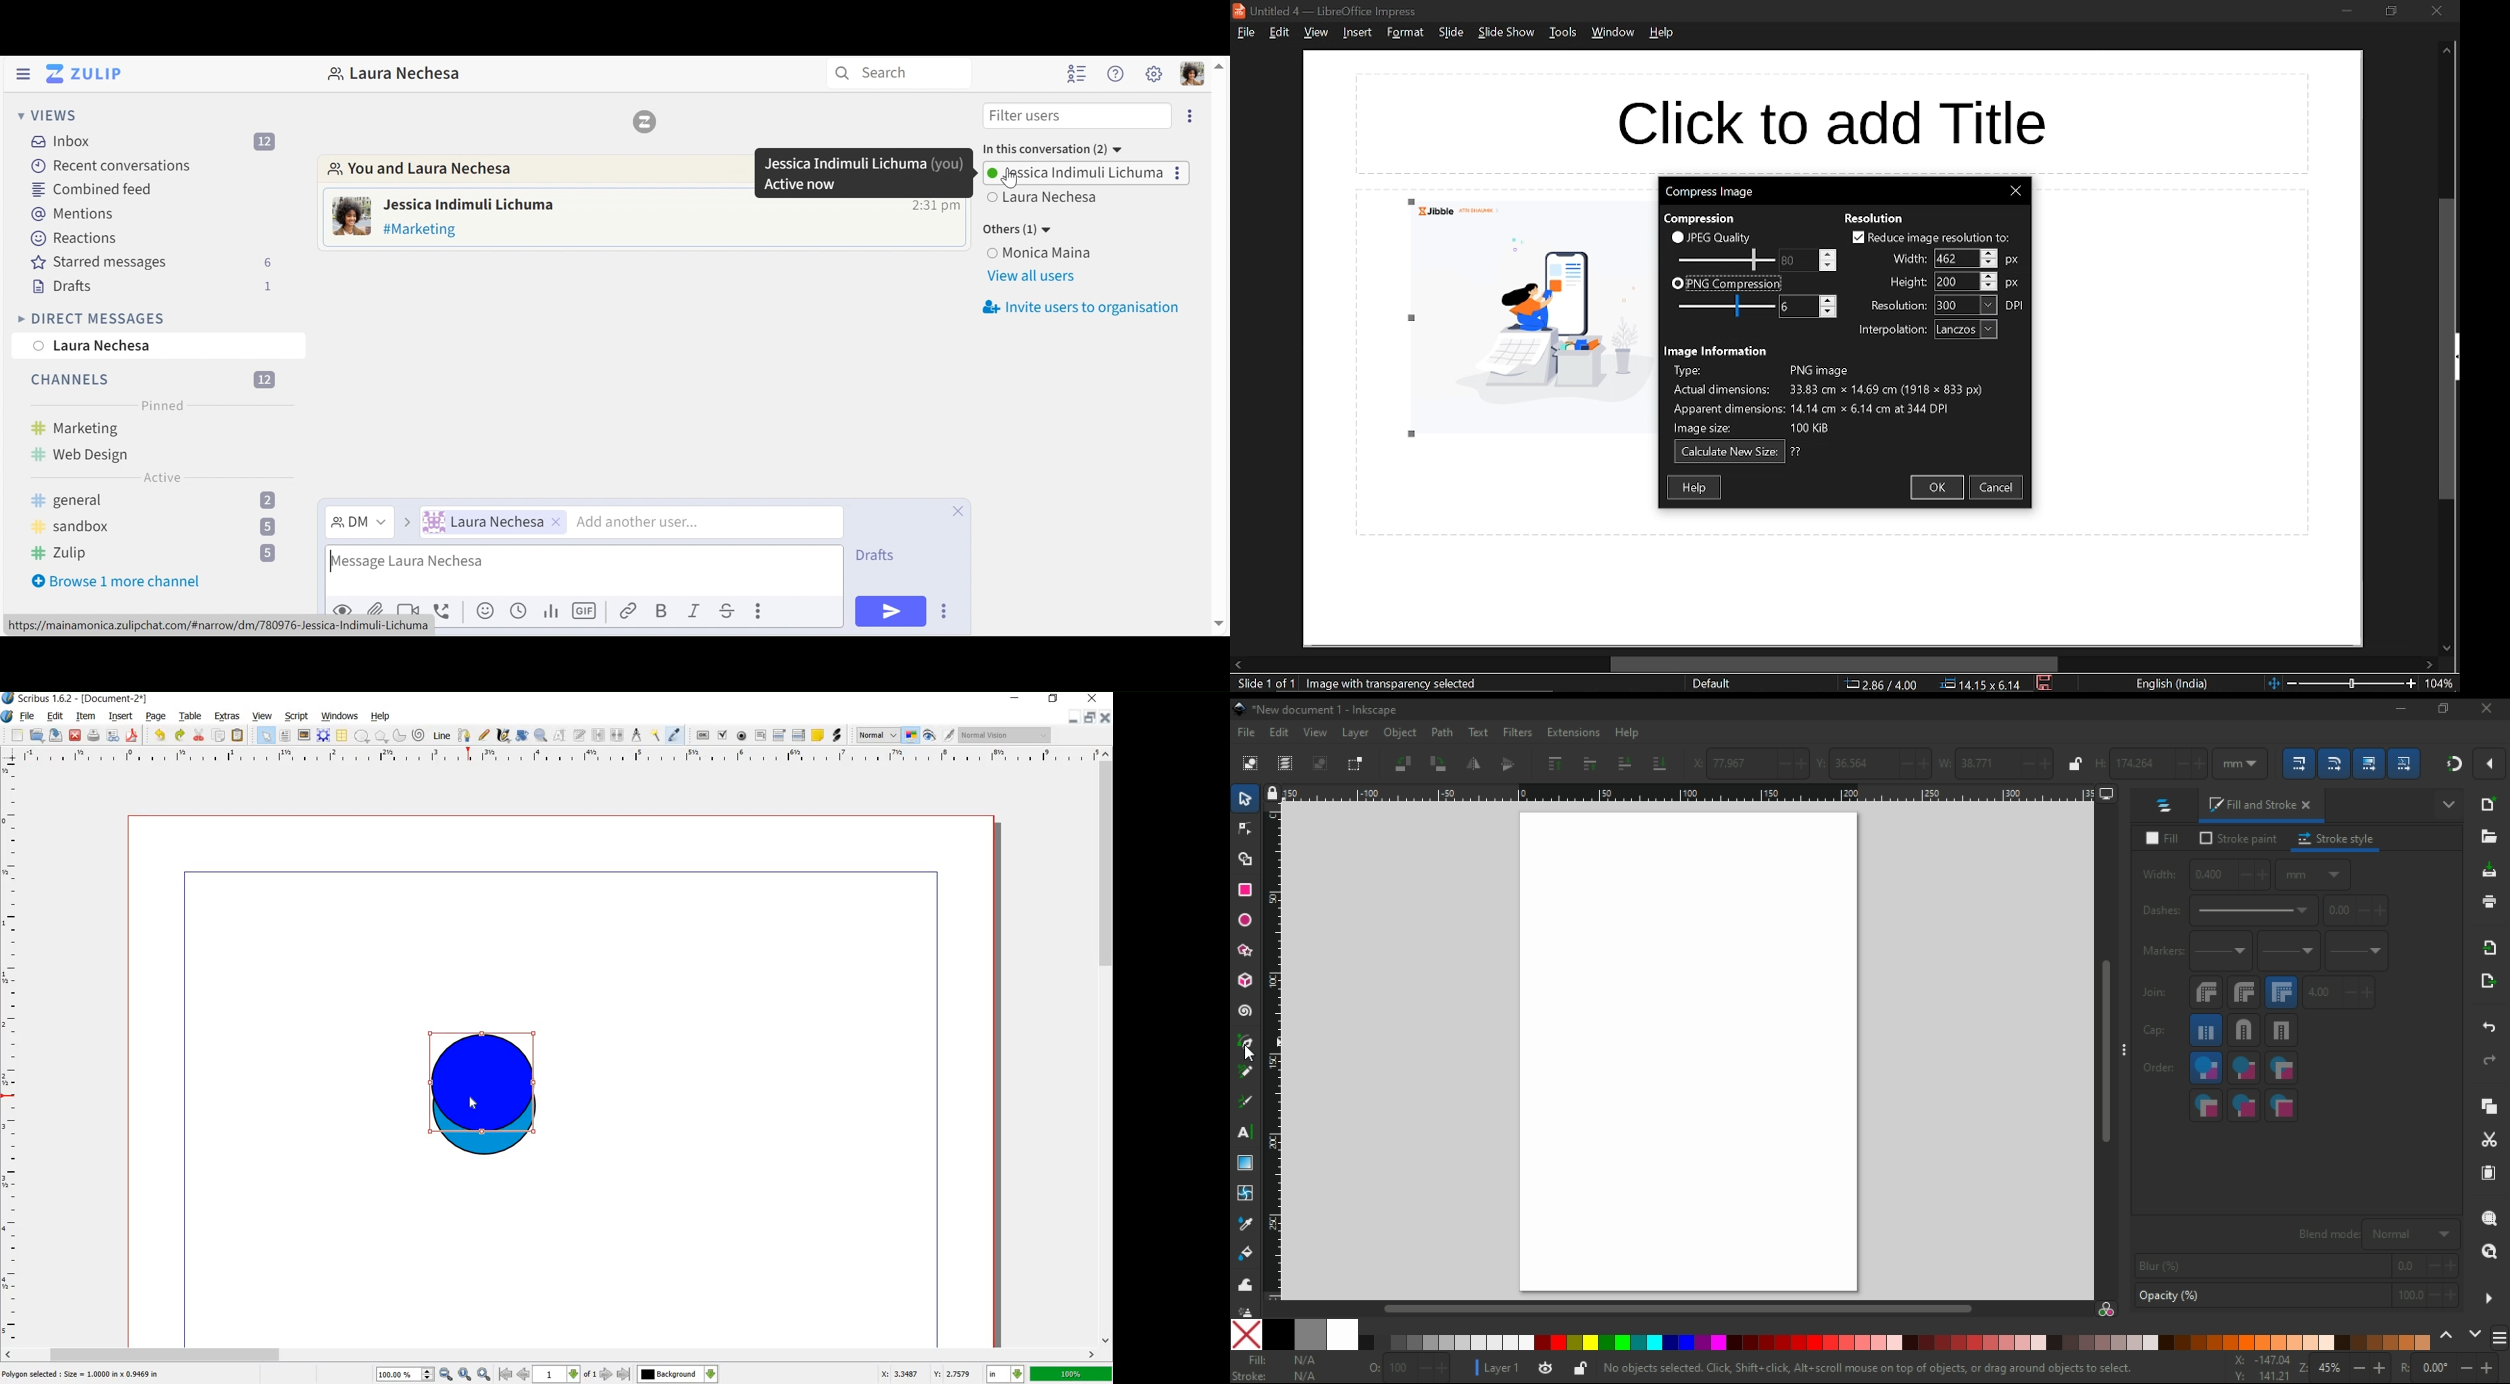 Image resolution: width=2520 pixels, height=1400 pixels. What do you see at coordinates (28, 717) in the screenshot?
I see `file` at bounding box center [28, 717].